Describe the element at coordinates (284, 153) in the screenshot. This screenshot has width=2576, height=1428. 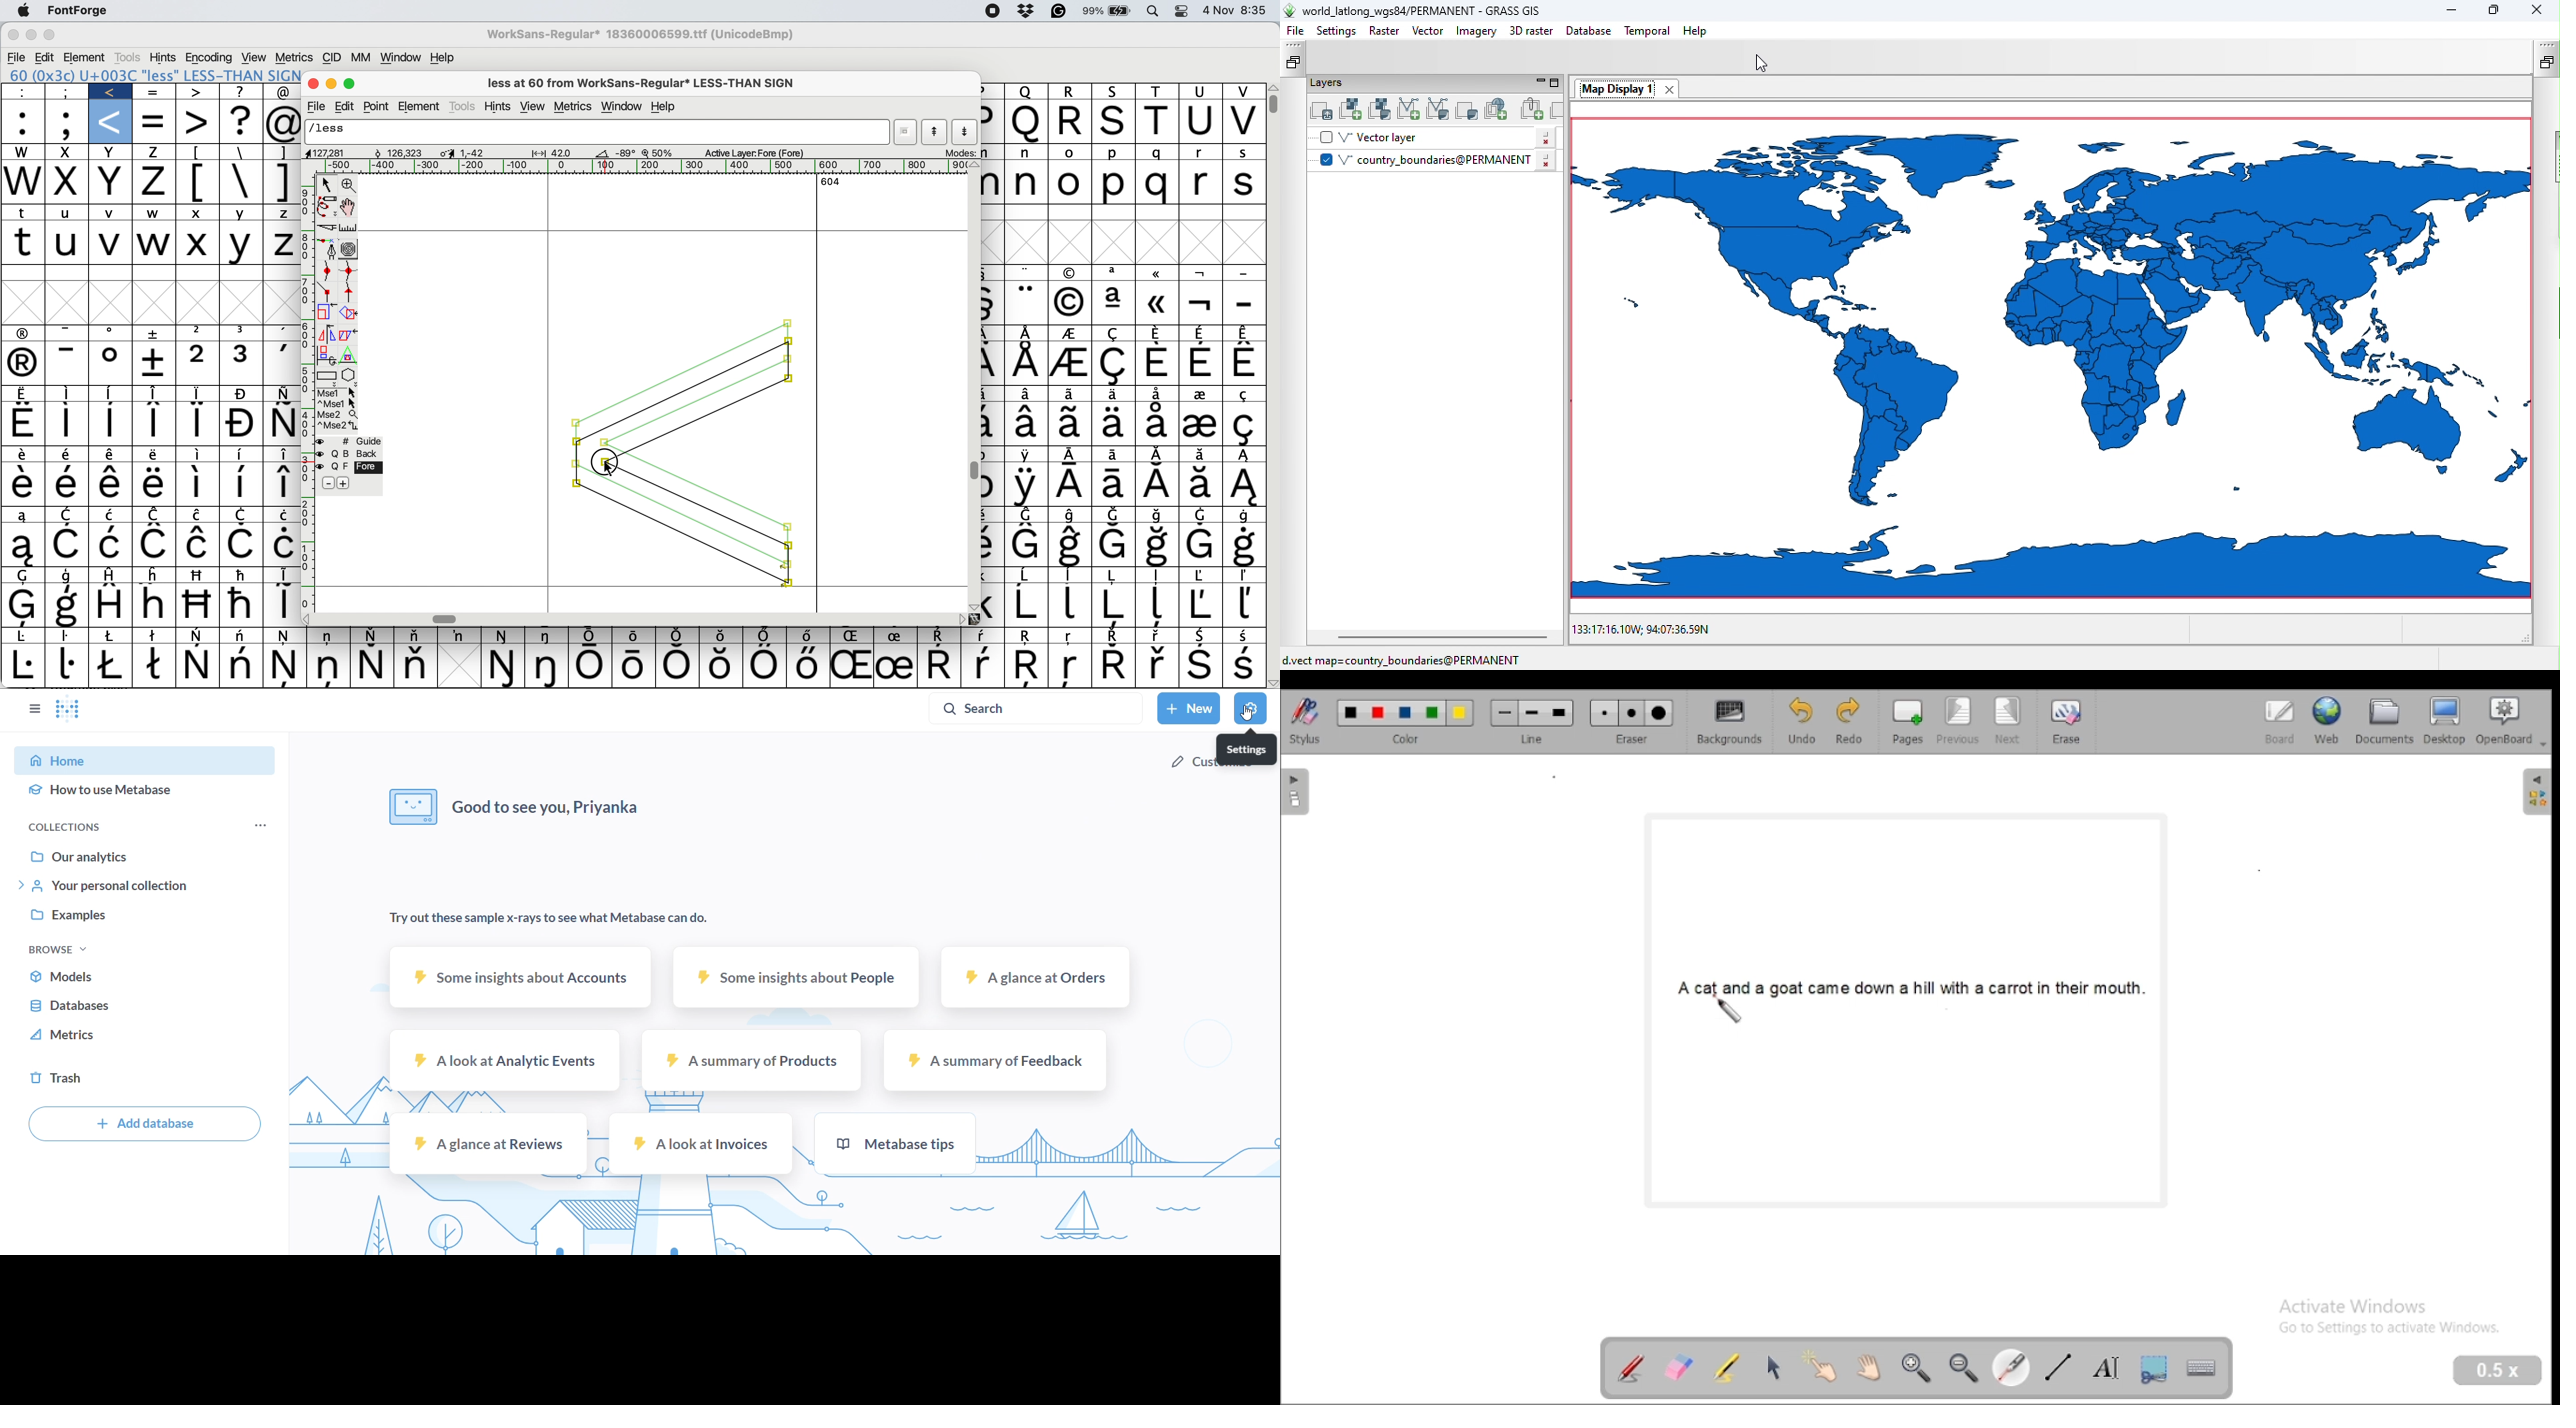
I see `]` at that location.